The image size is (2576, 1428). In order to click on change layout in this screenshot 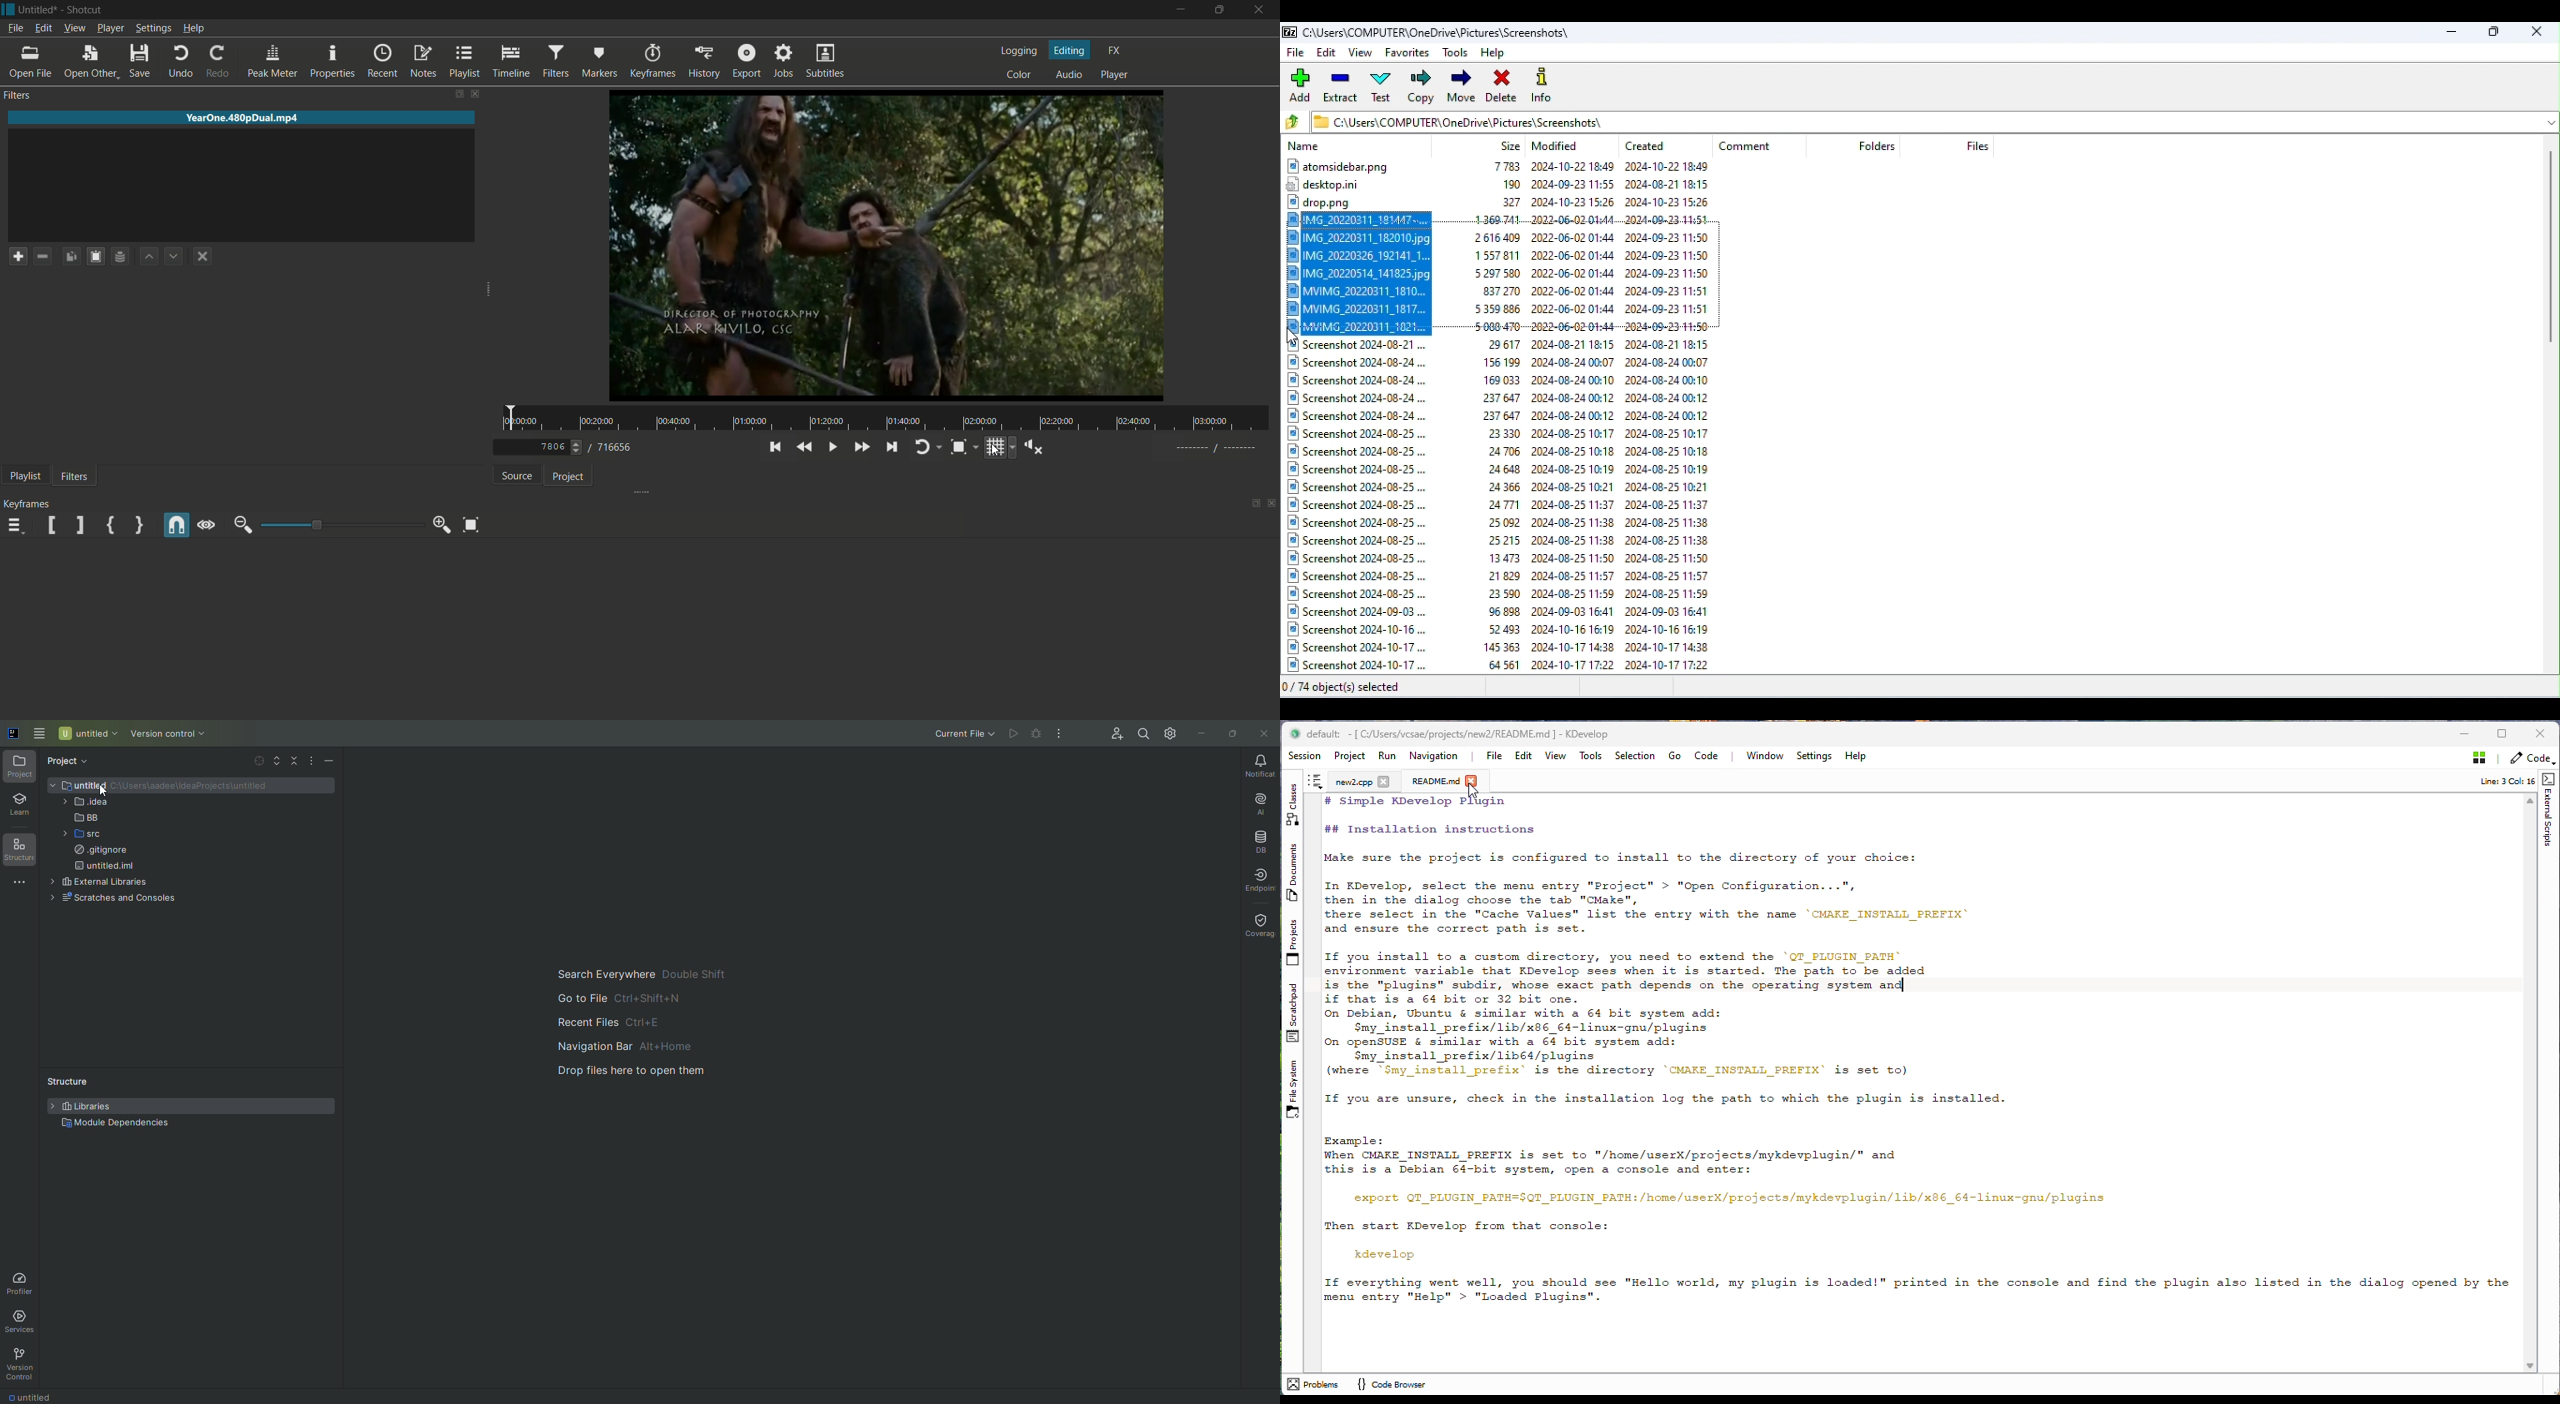, I will do `click(1251, 503)`.